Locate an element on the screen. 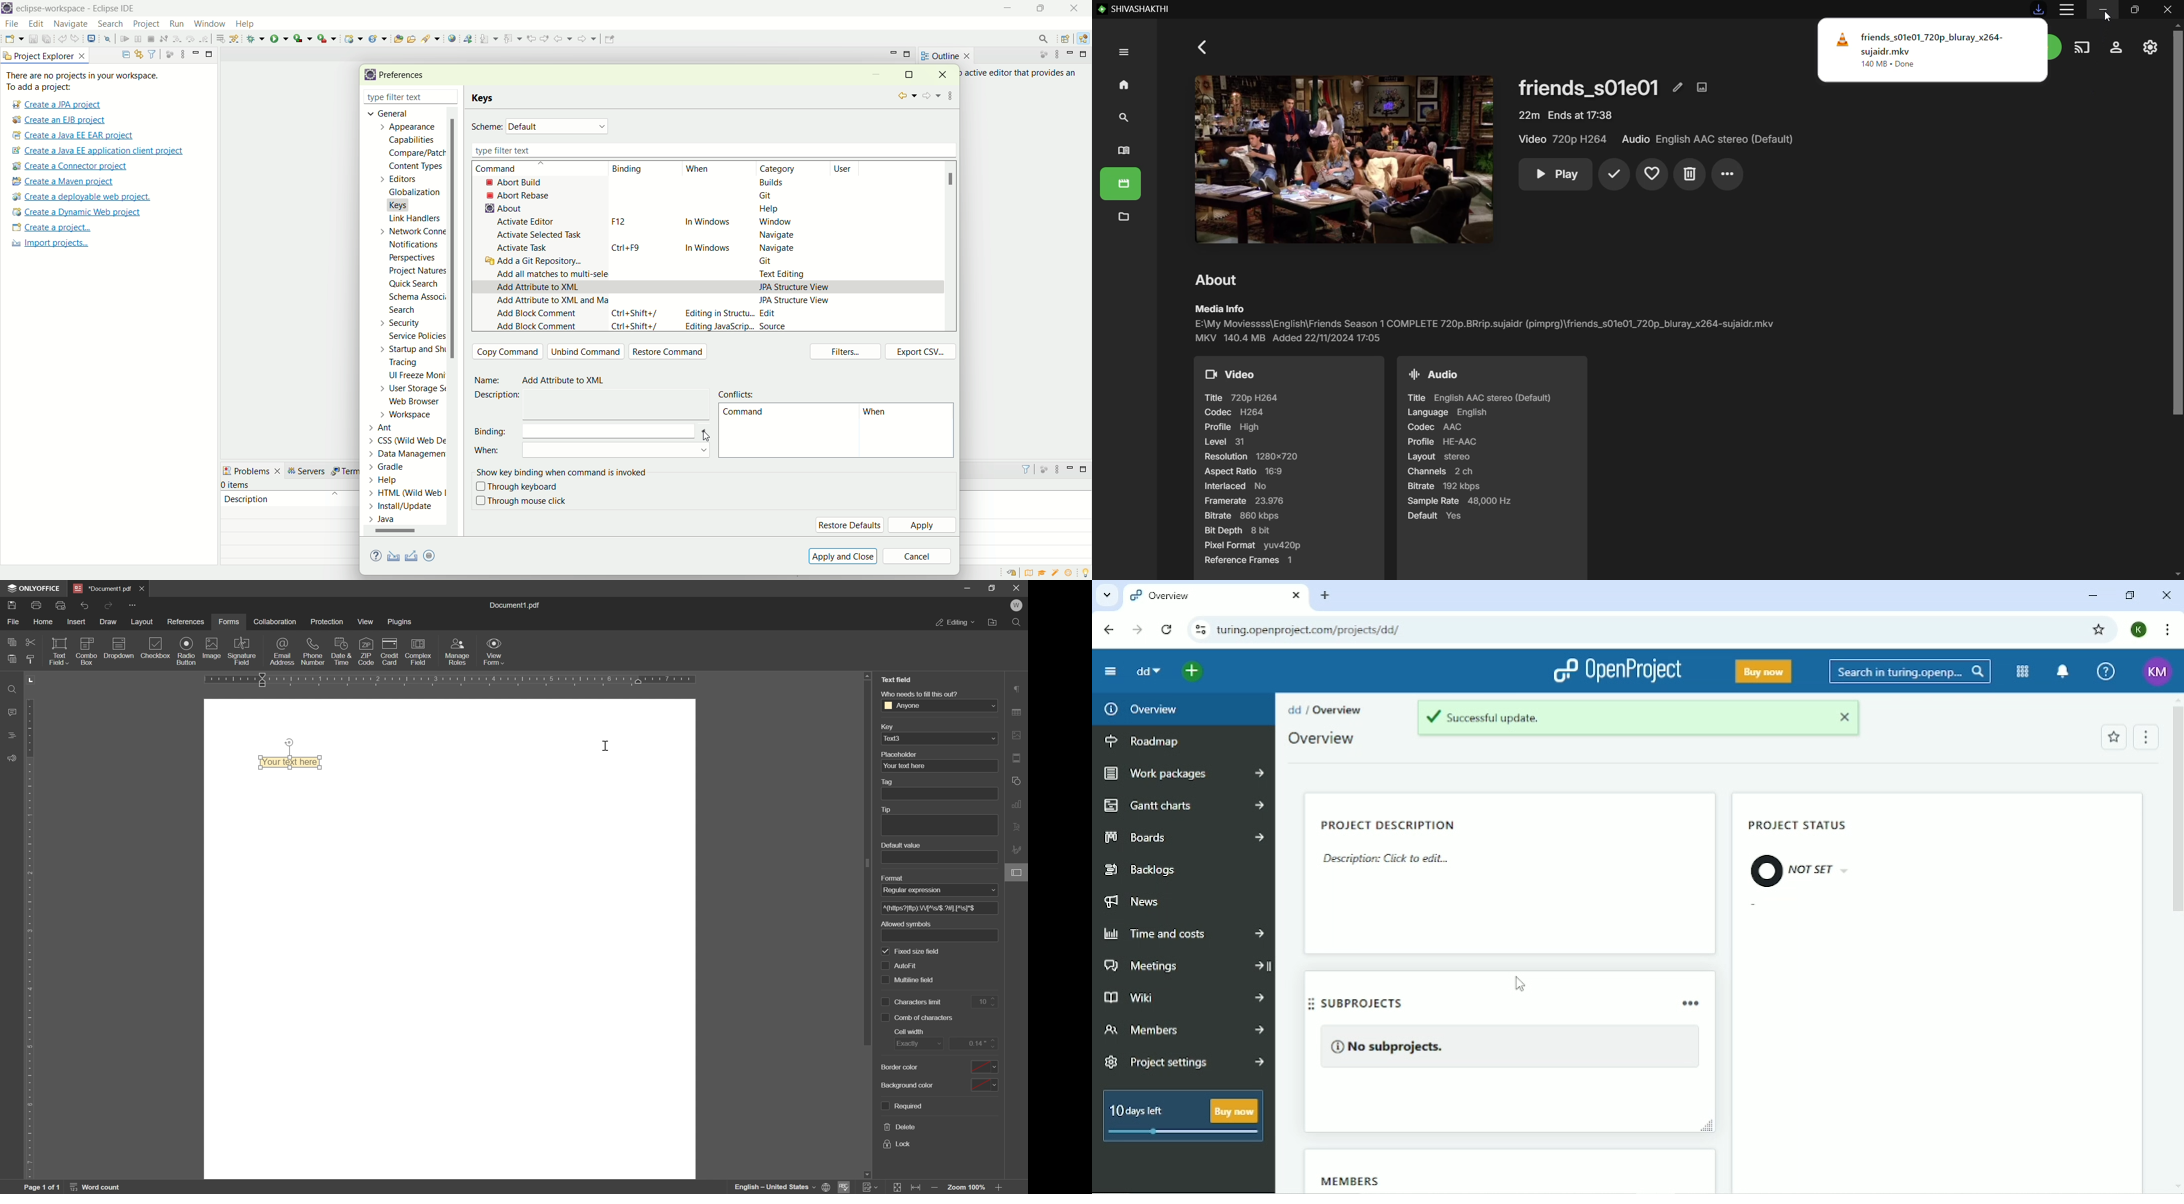  Work packages is located at coordinates (1181, 774).